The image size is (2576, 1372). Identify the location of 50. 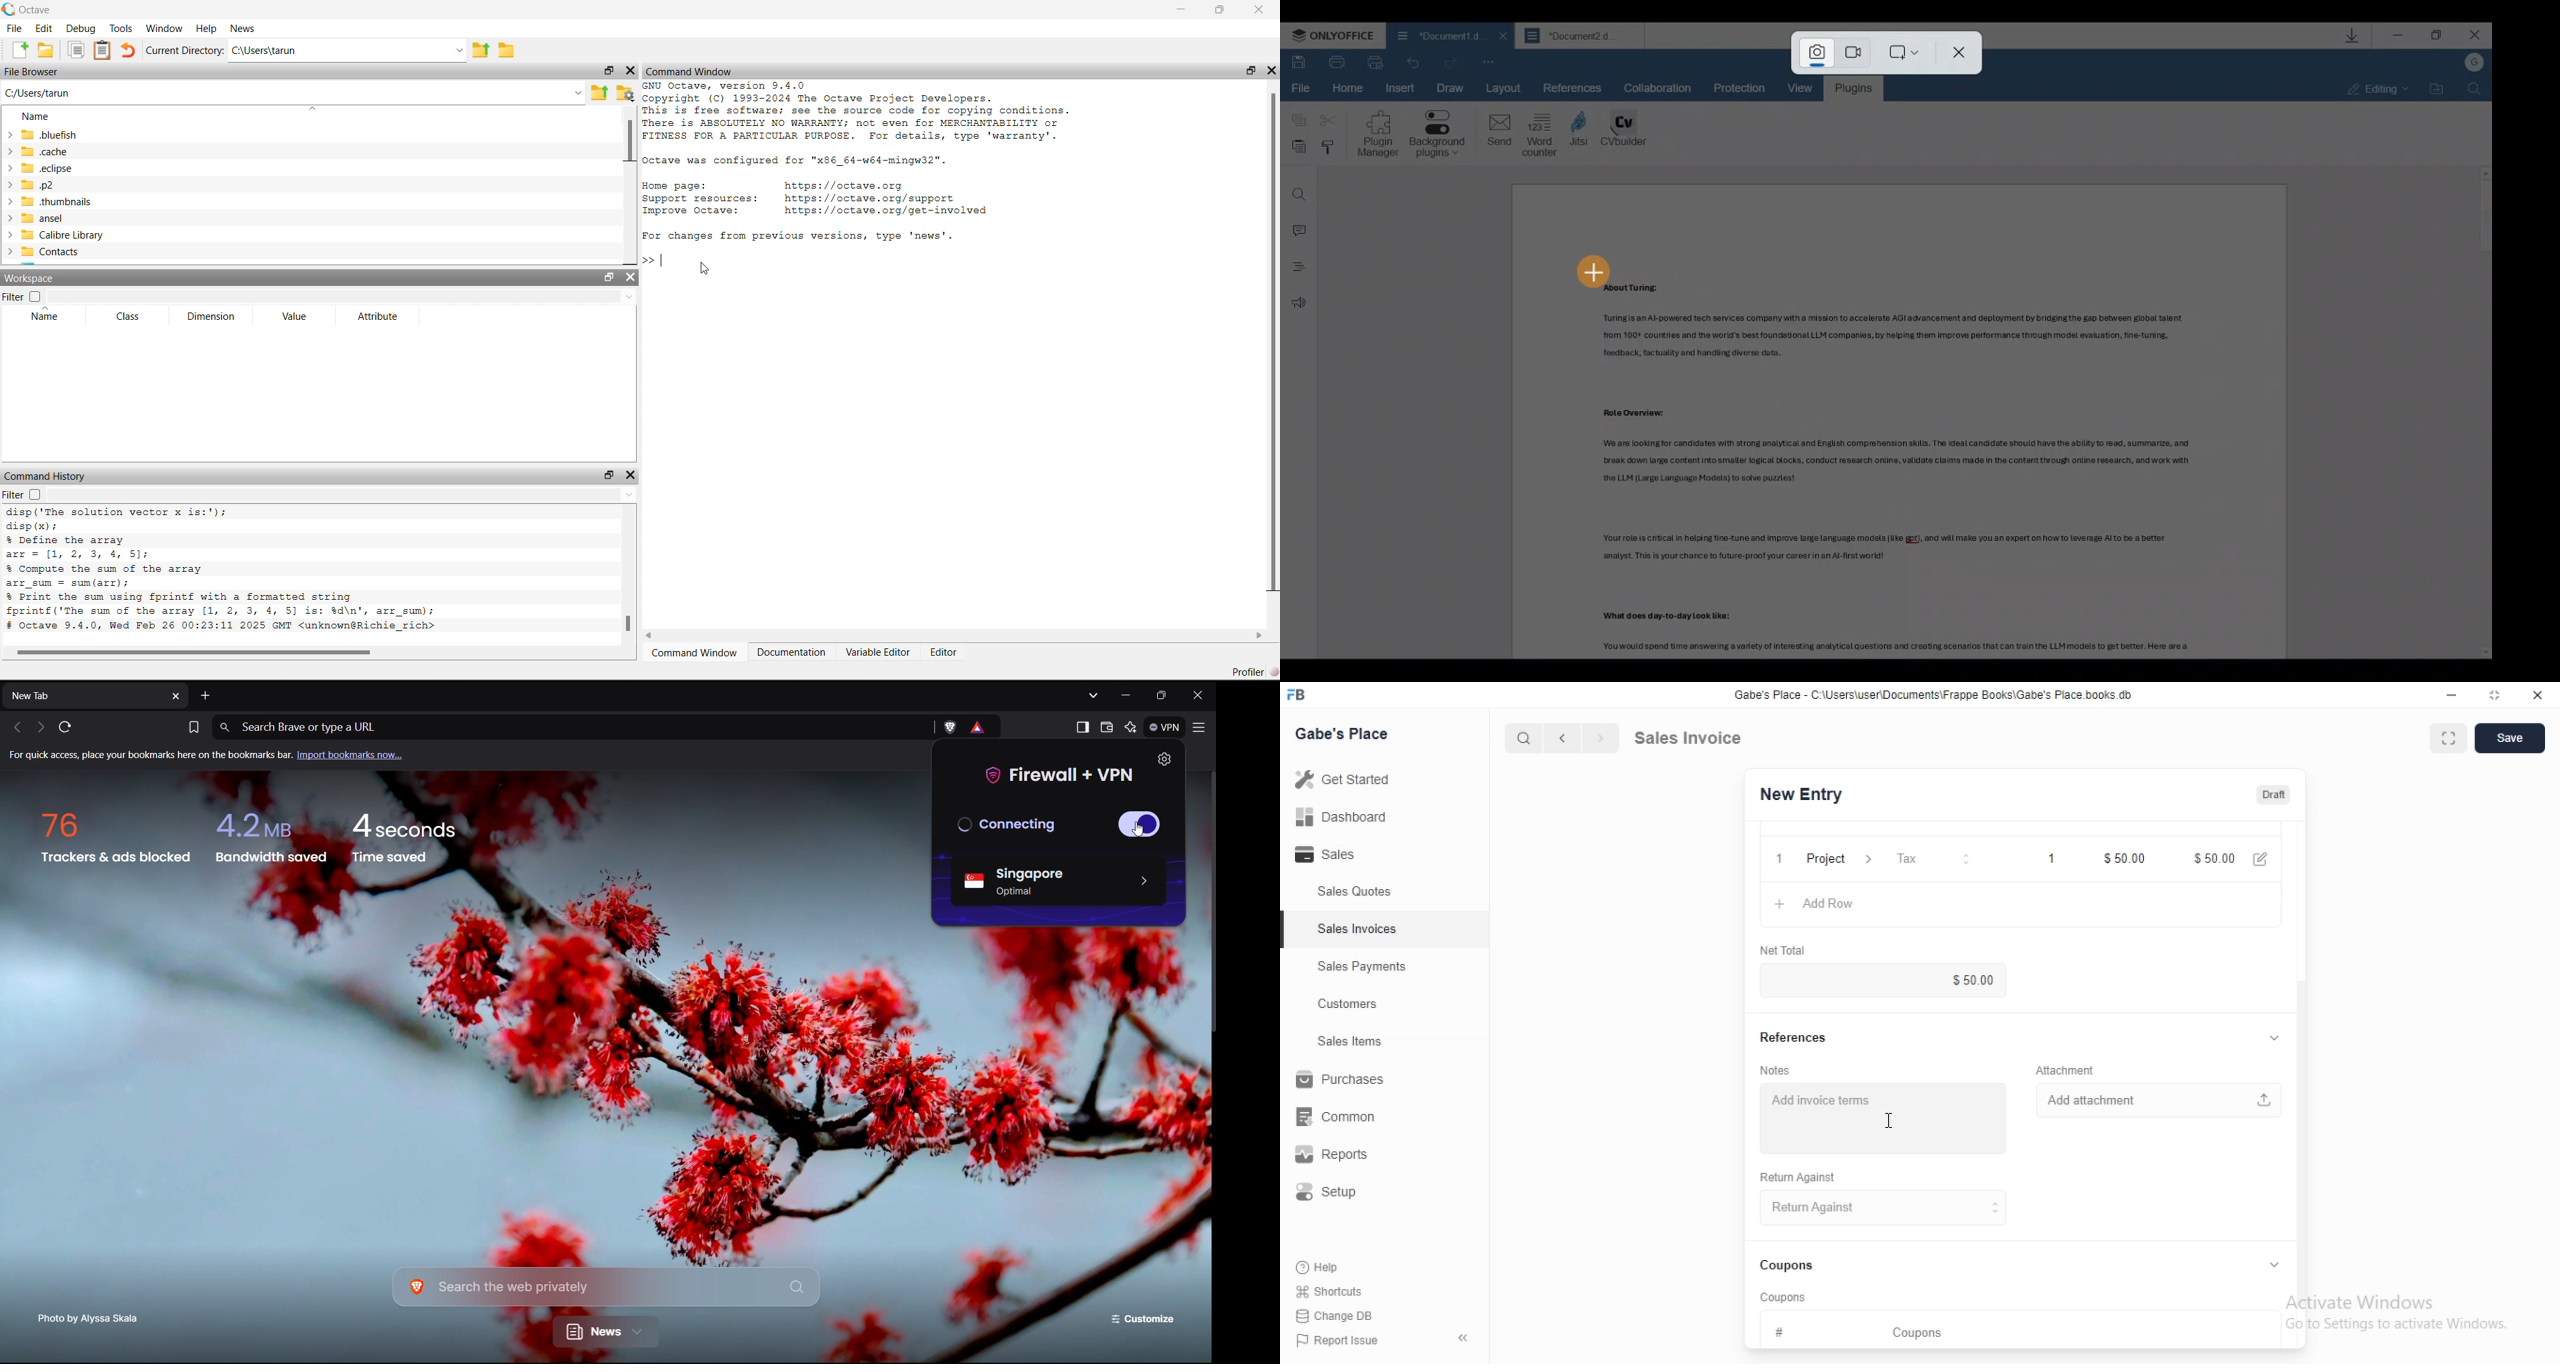
(2119, 857).